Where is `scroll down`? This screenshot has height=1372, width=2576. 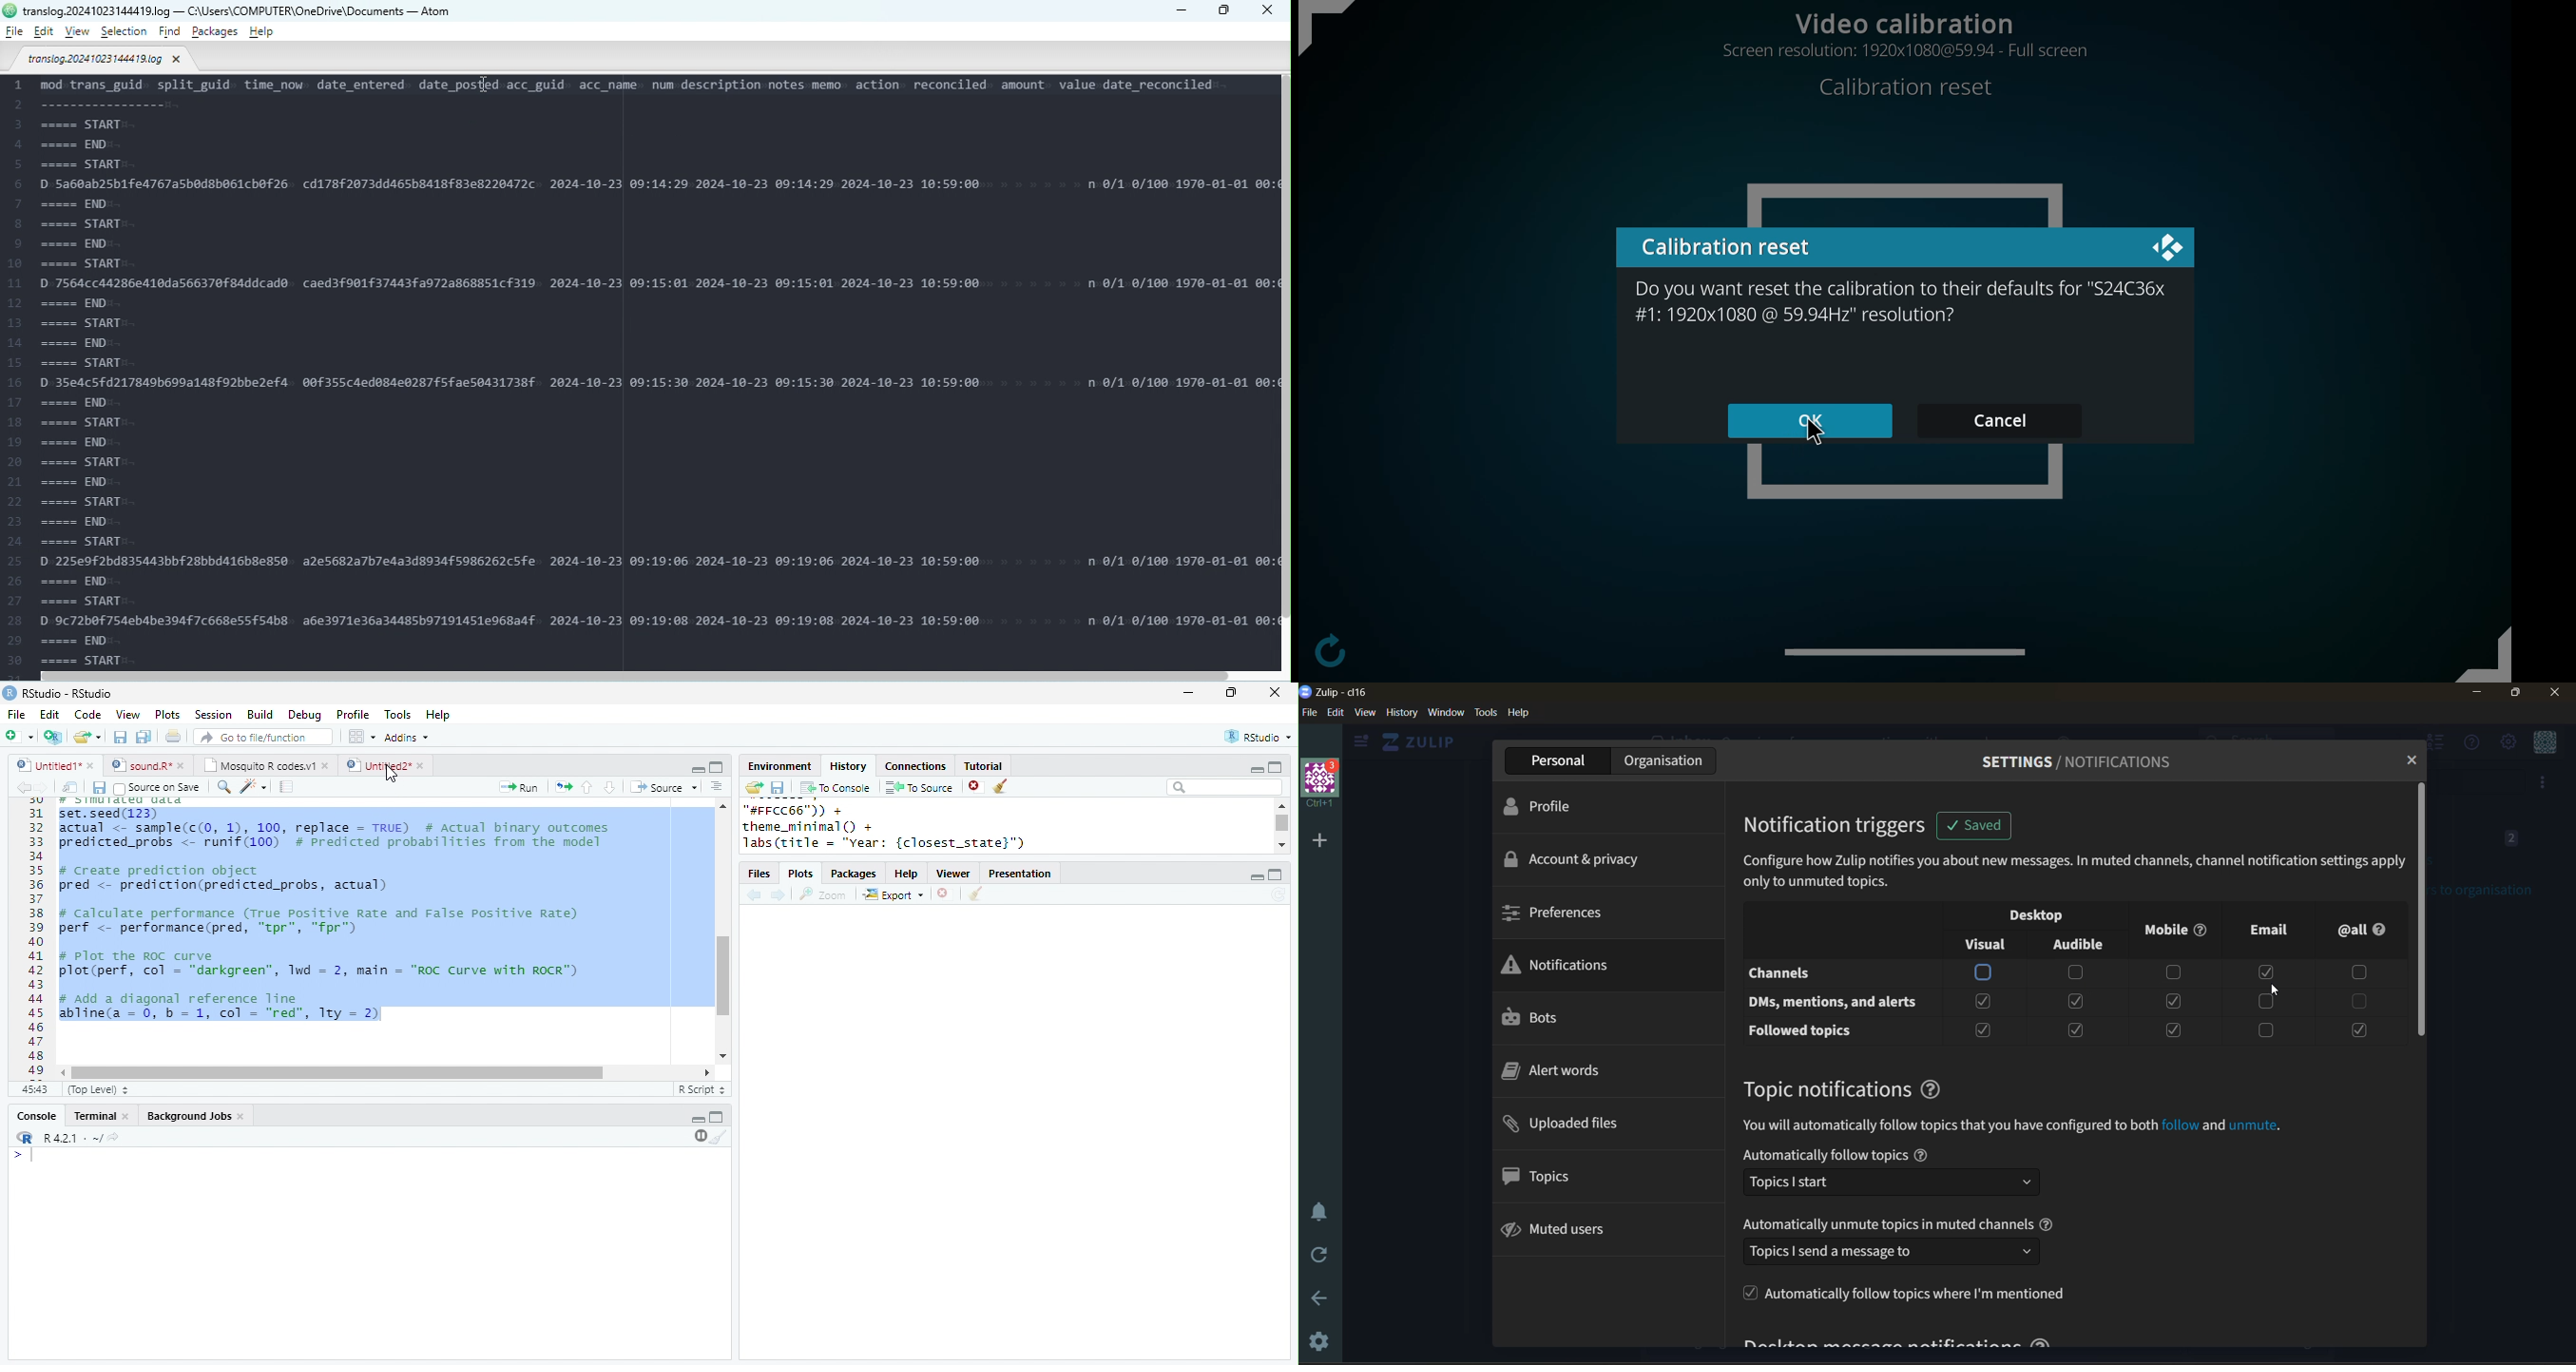 scroll down is located at coordinates (1281, 844).